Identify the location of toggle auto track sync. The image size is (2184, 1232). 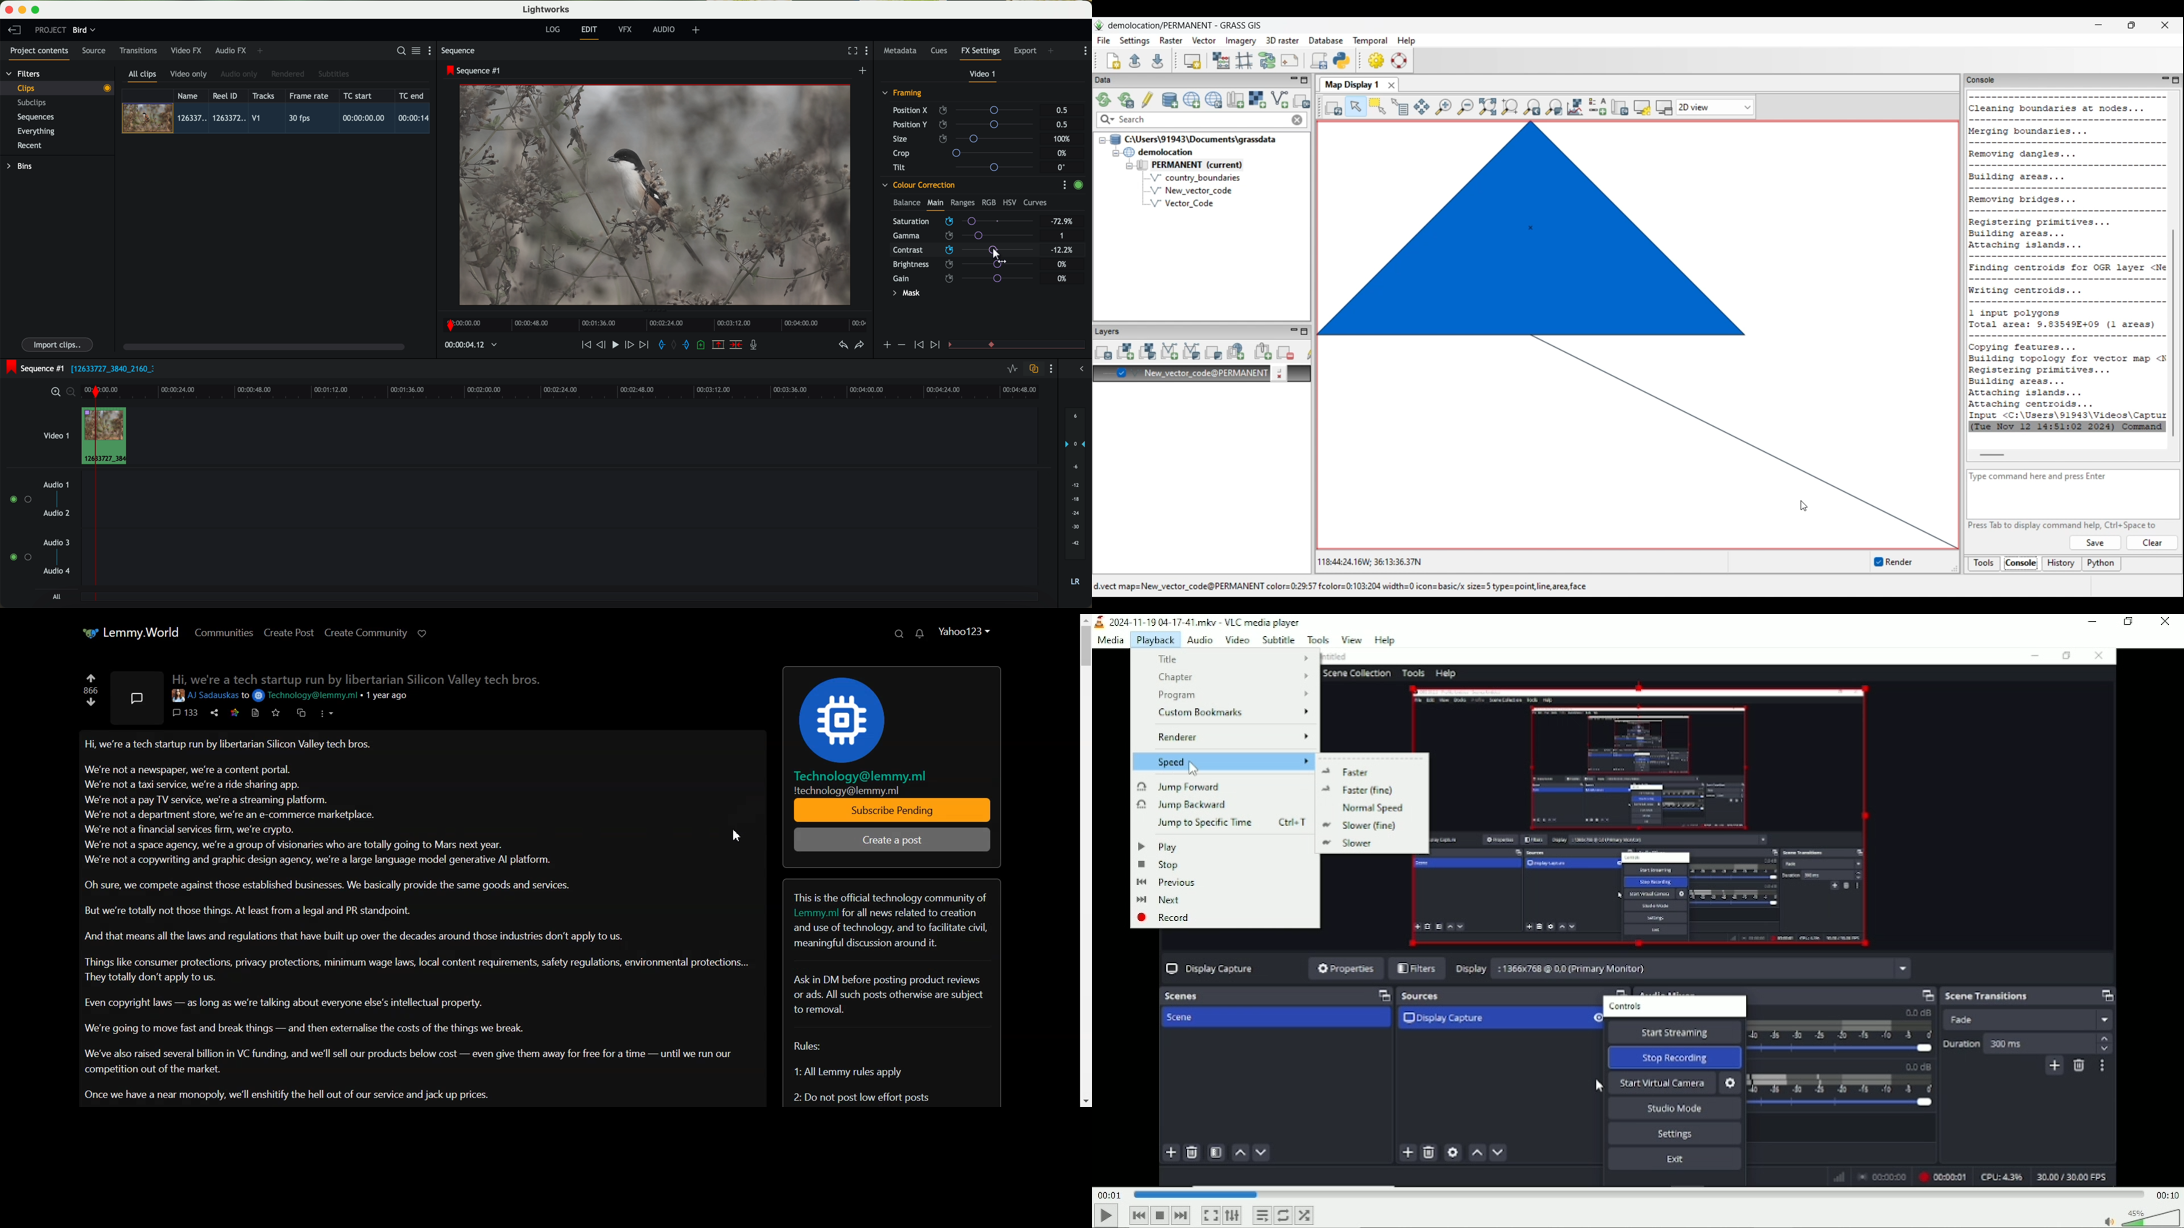
(1032, 370).